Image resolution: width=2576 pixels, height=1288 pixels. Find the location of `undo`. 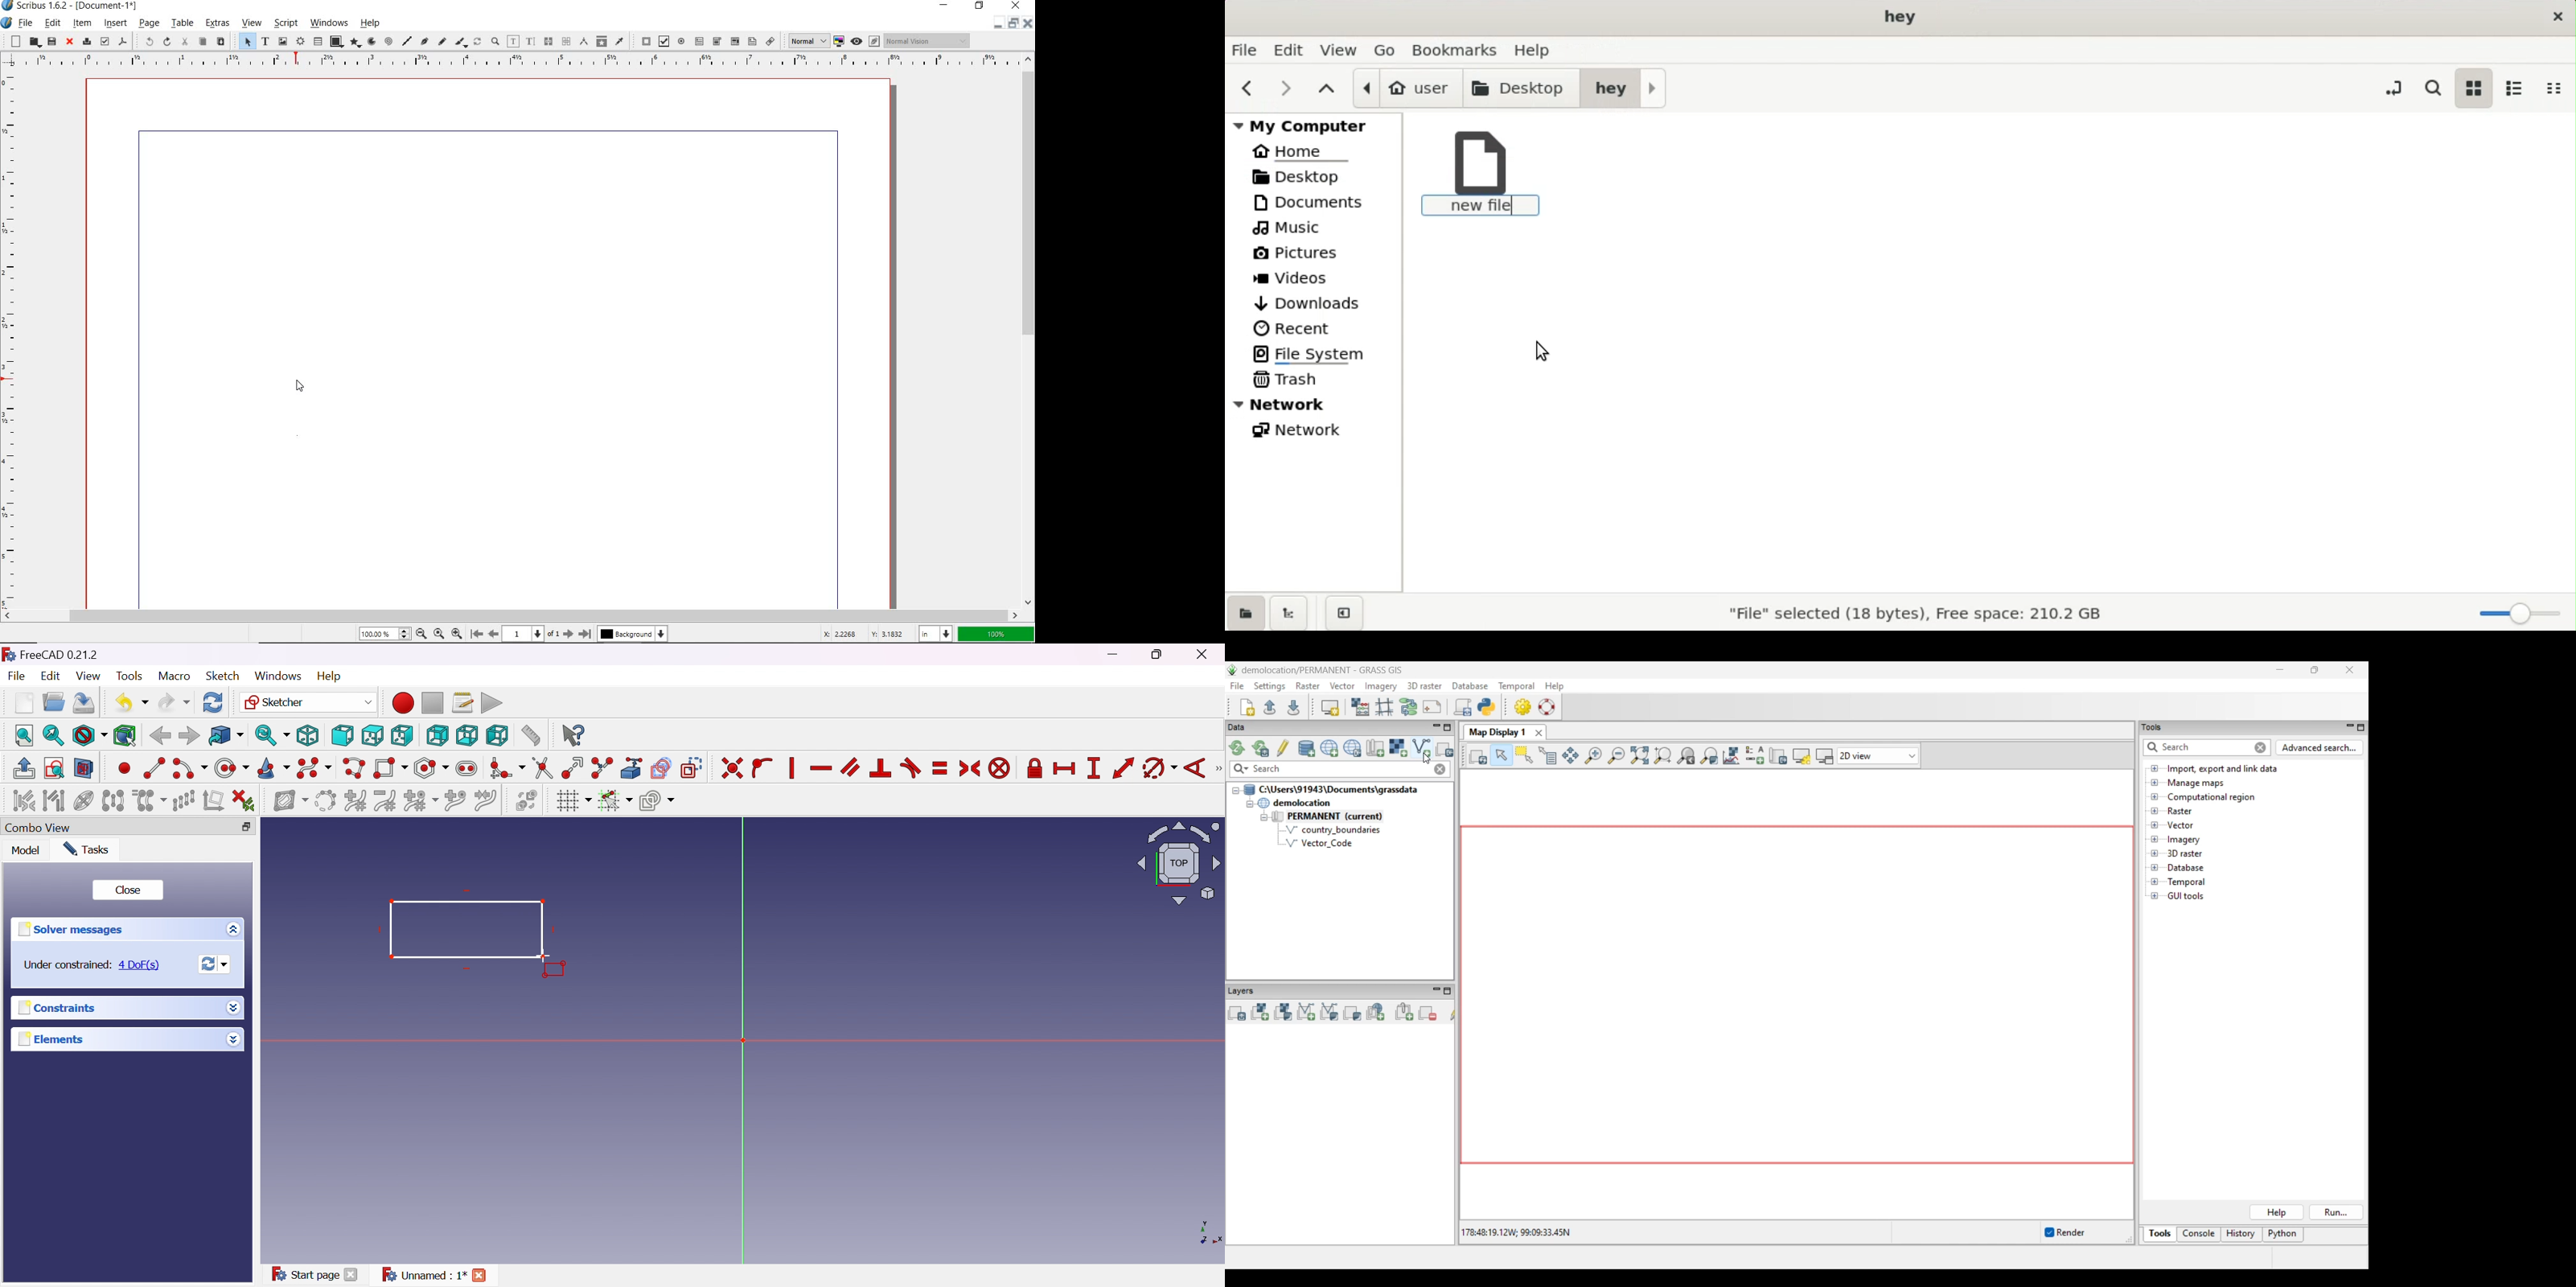

undo is located at coordinates (144, 41).